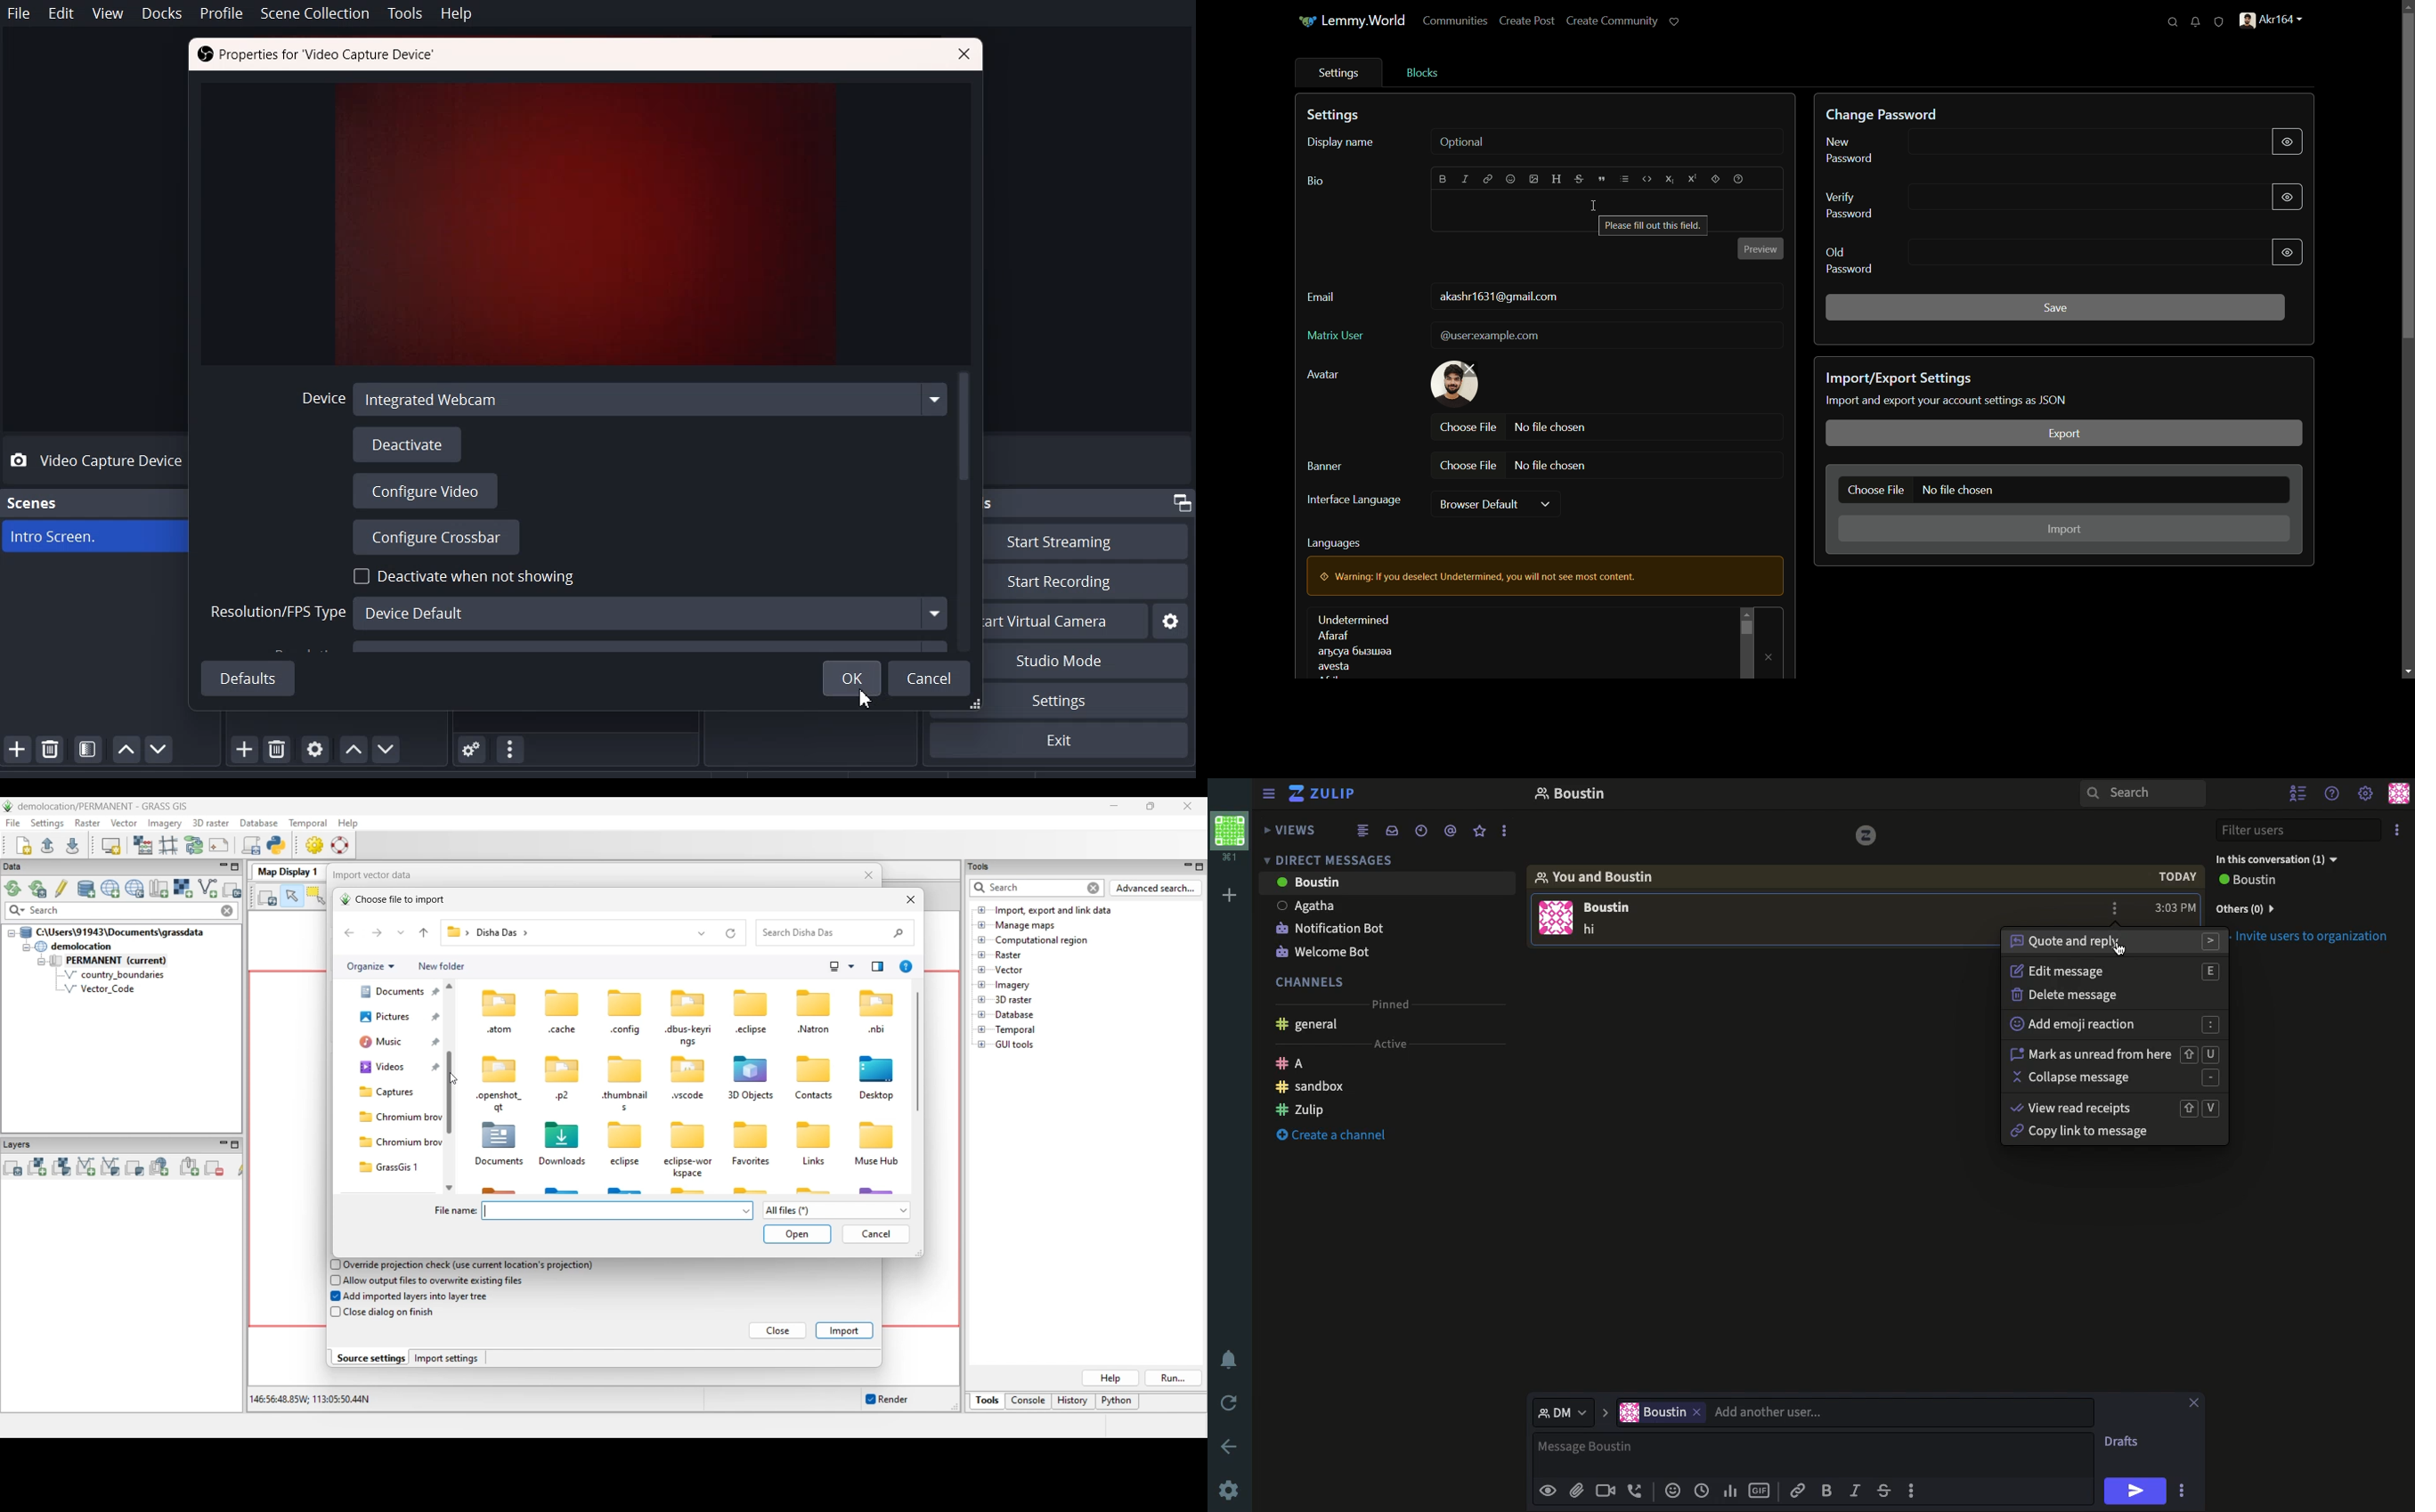 Image resolution: width=2436 pixels, height=1512 pixels. What do you see at coordinates (2089, 197) in the screenshot?
I see `verify password input line` at bounding box center [2089, 197].